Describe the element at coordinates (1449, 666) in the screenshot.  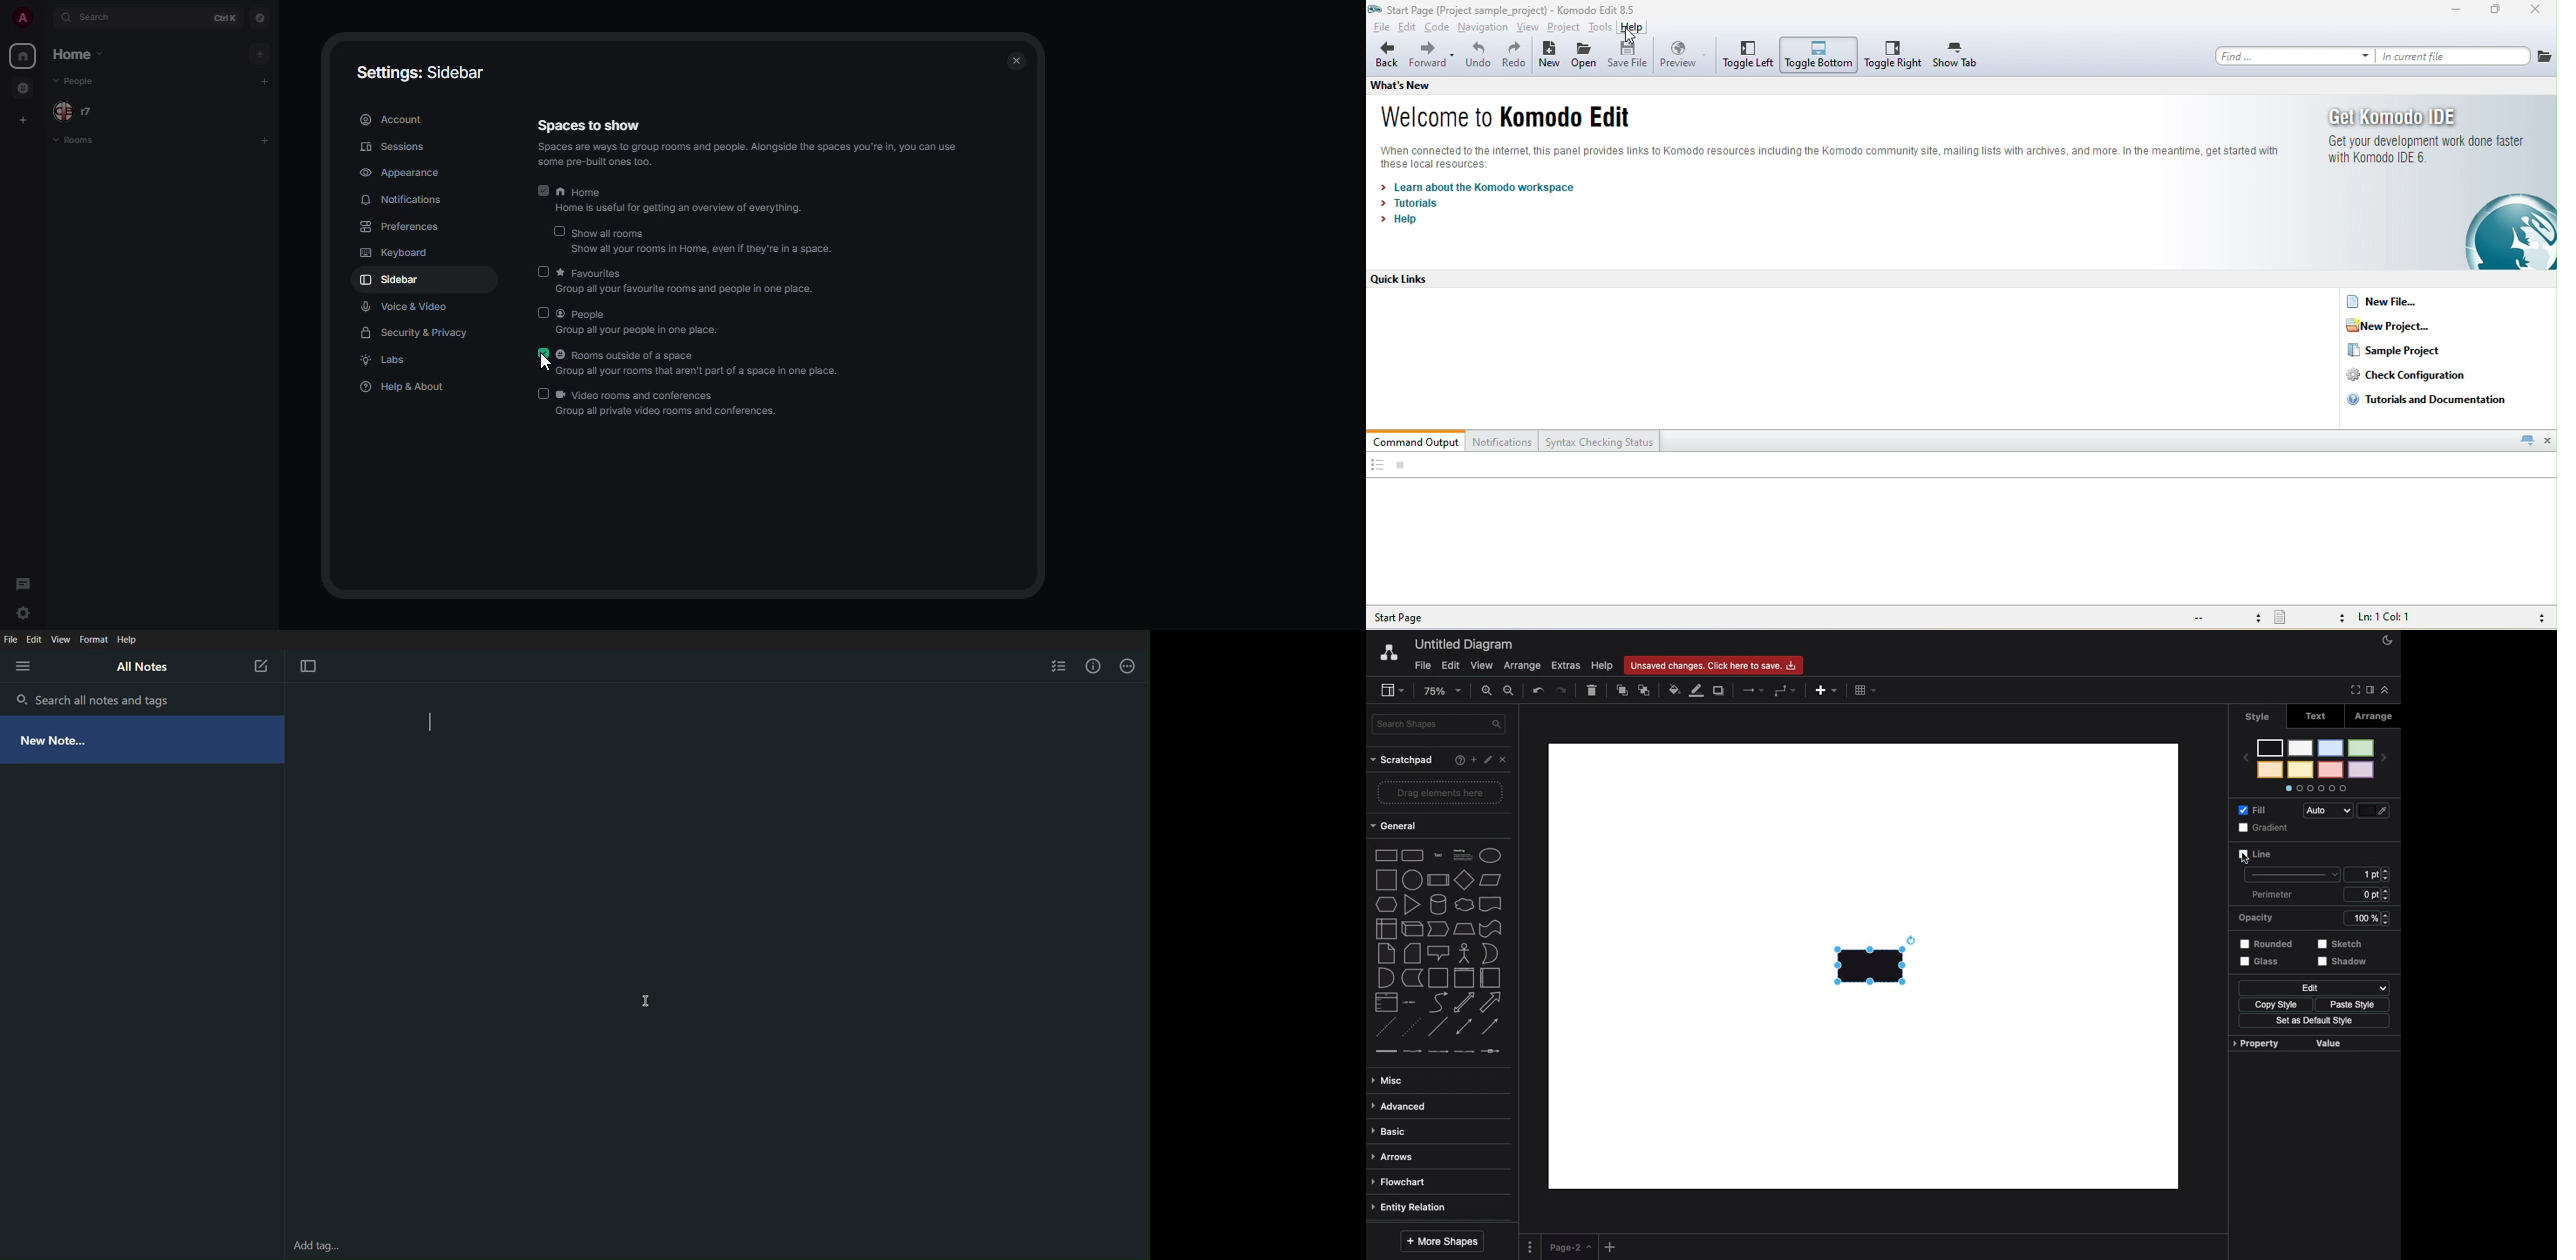
I see `Edit` at that location.